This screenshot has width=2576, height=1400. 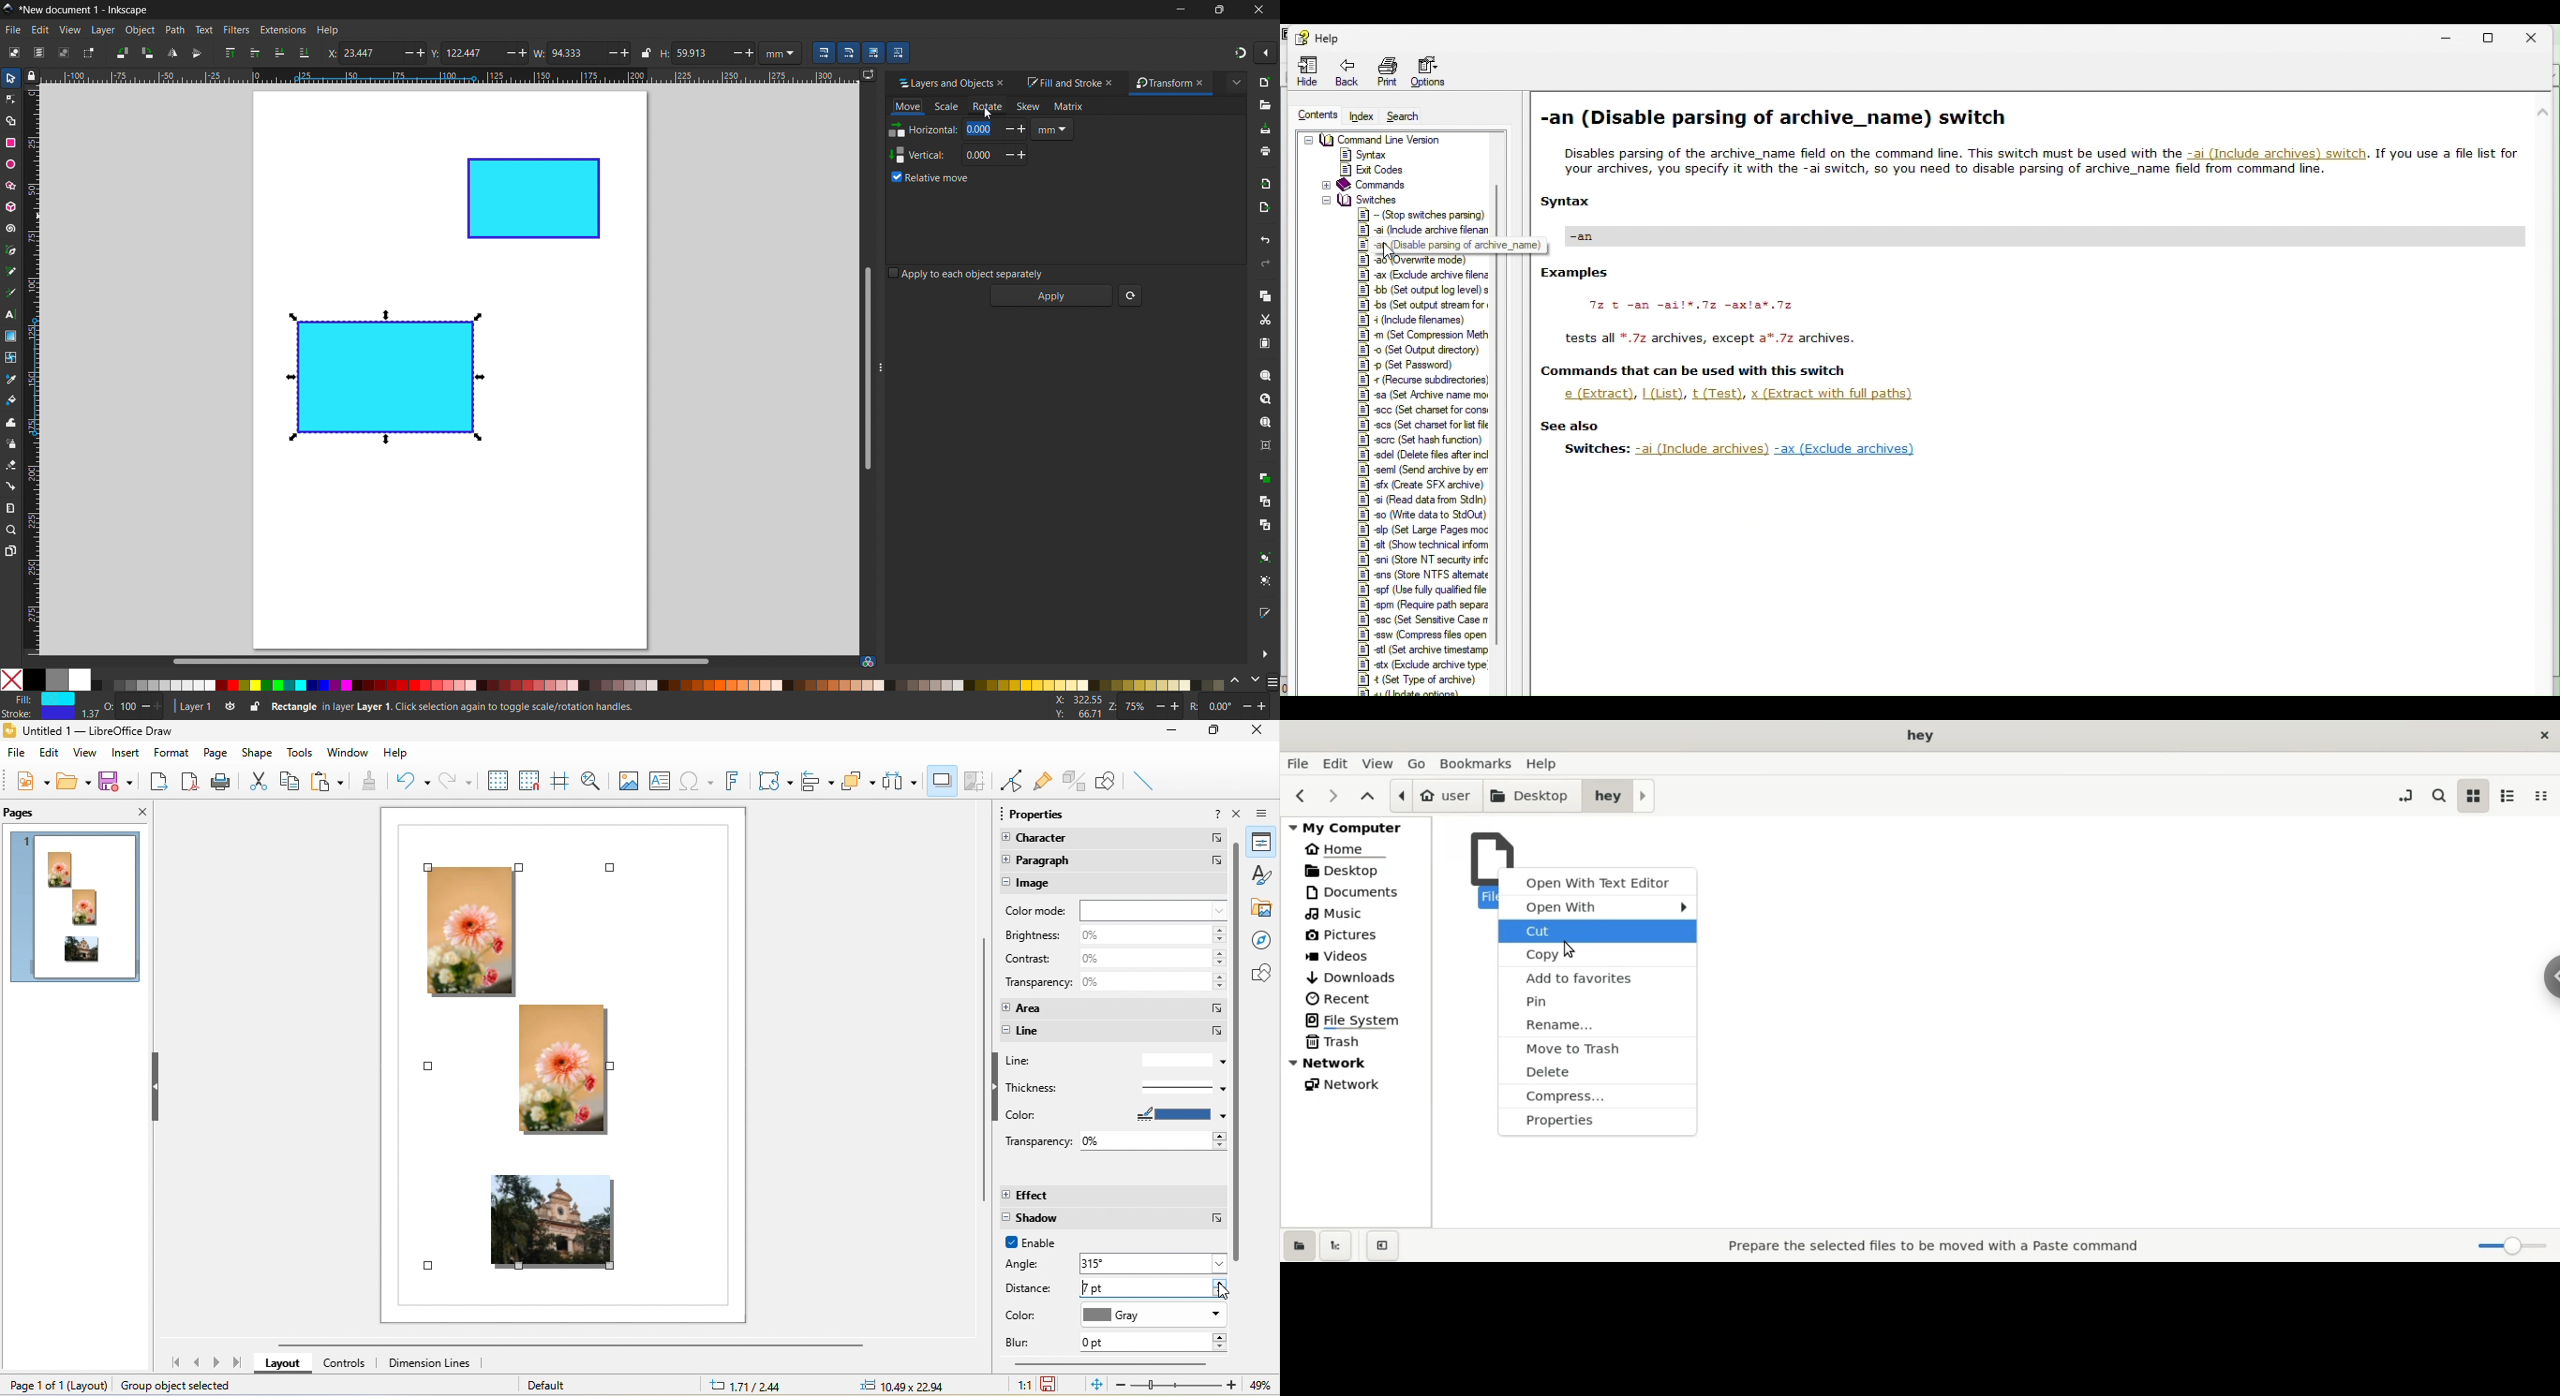 I want to click on page 1 of 1, so click(x=50, y=1384).